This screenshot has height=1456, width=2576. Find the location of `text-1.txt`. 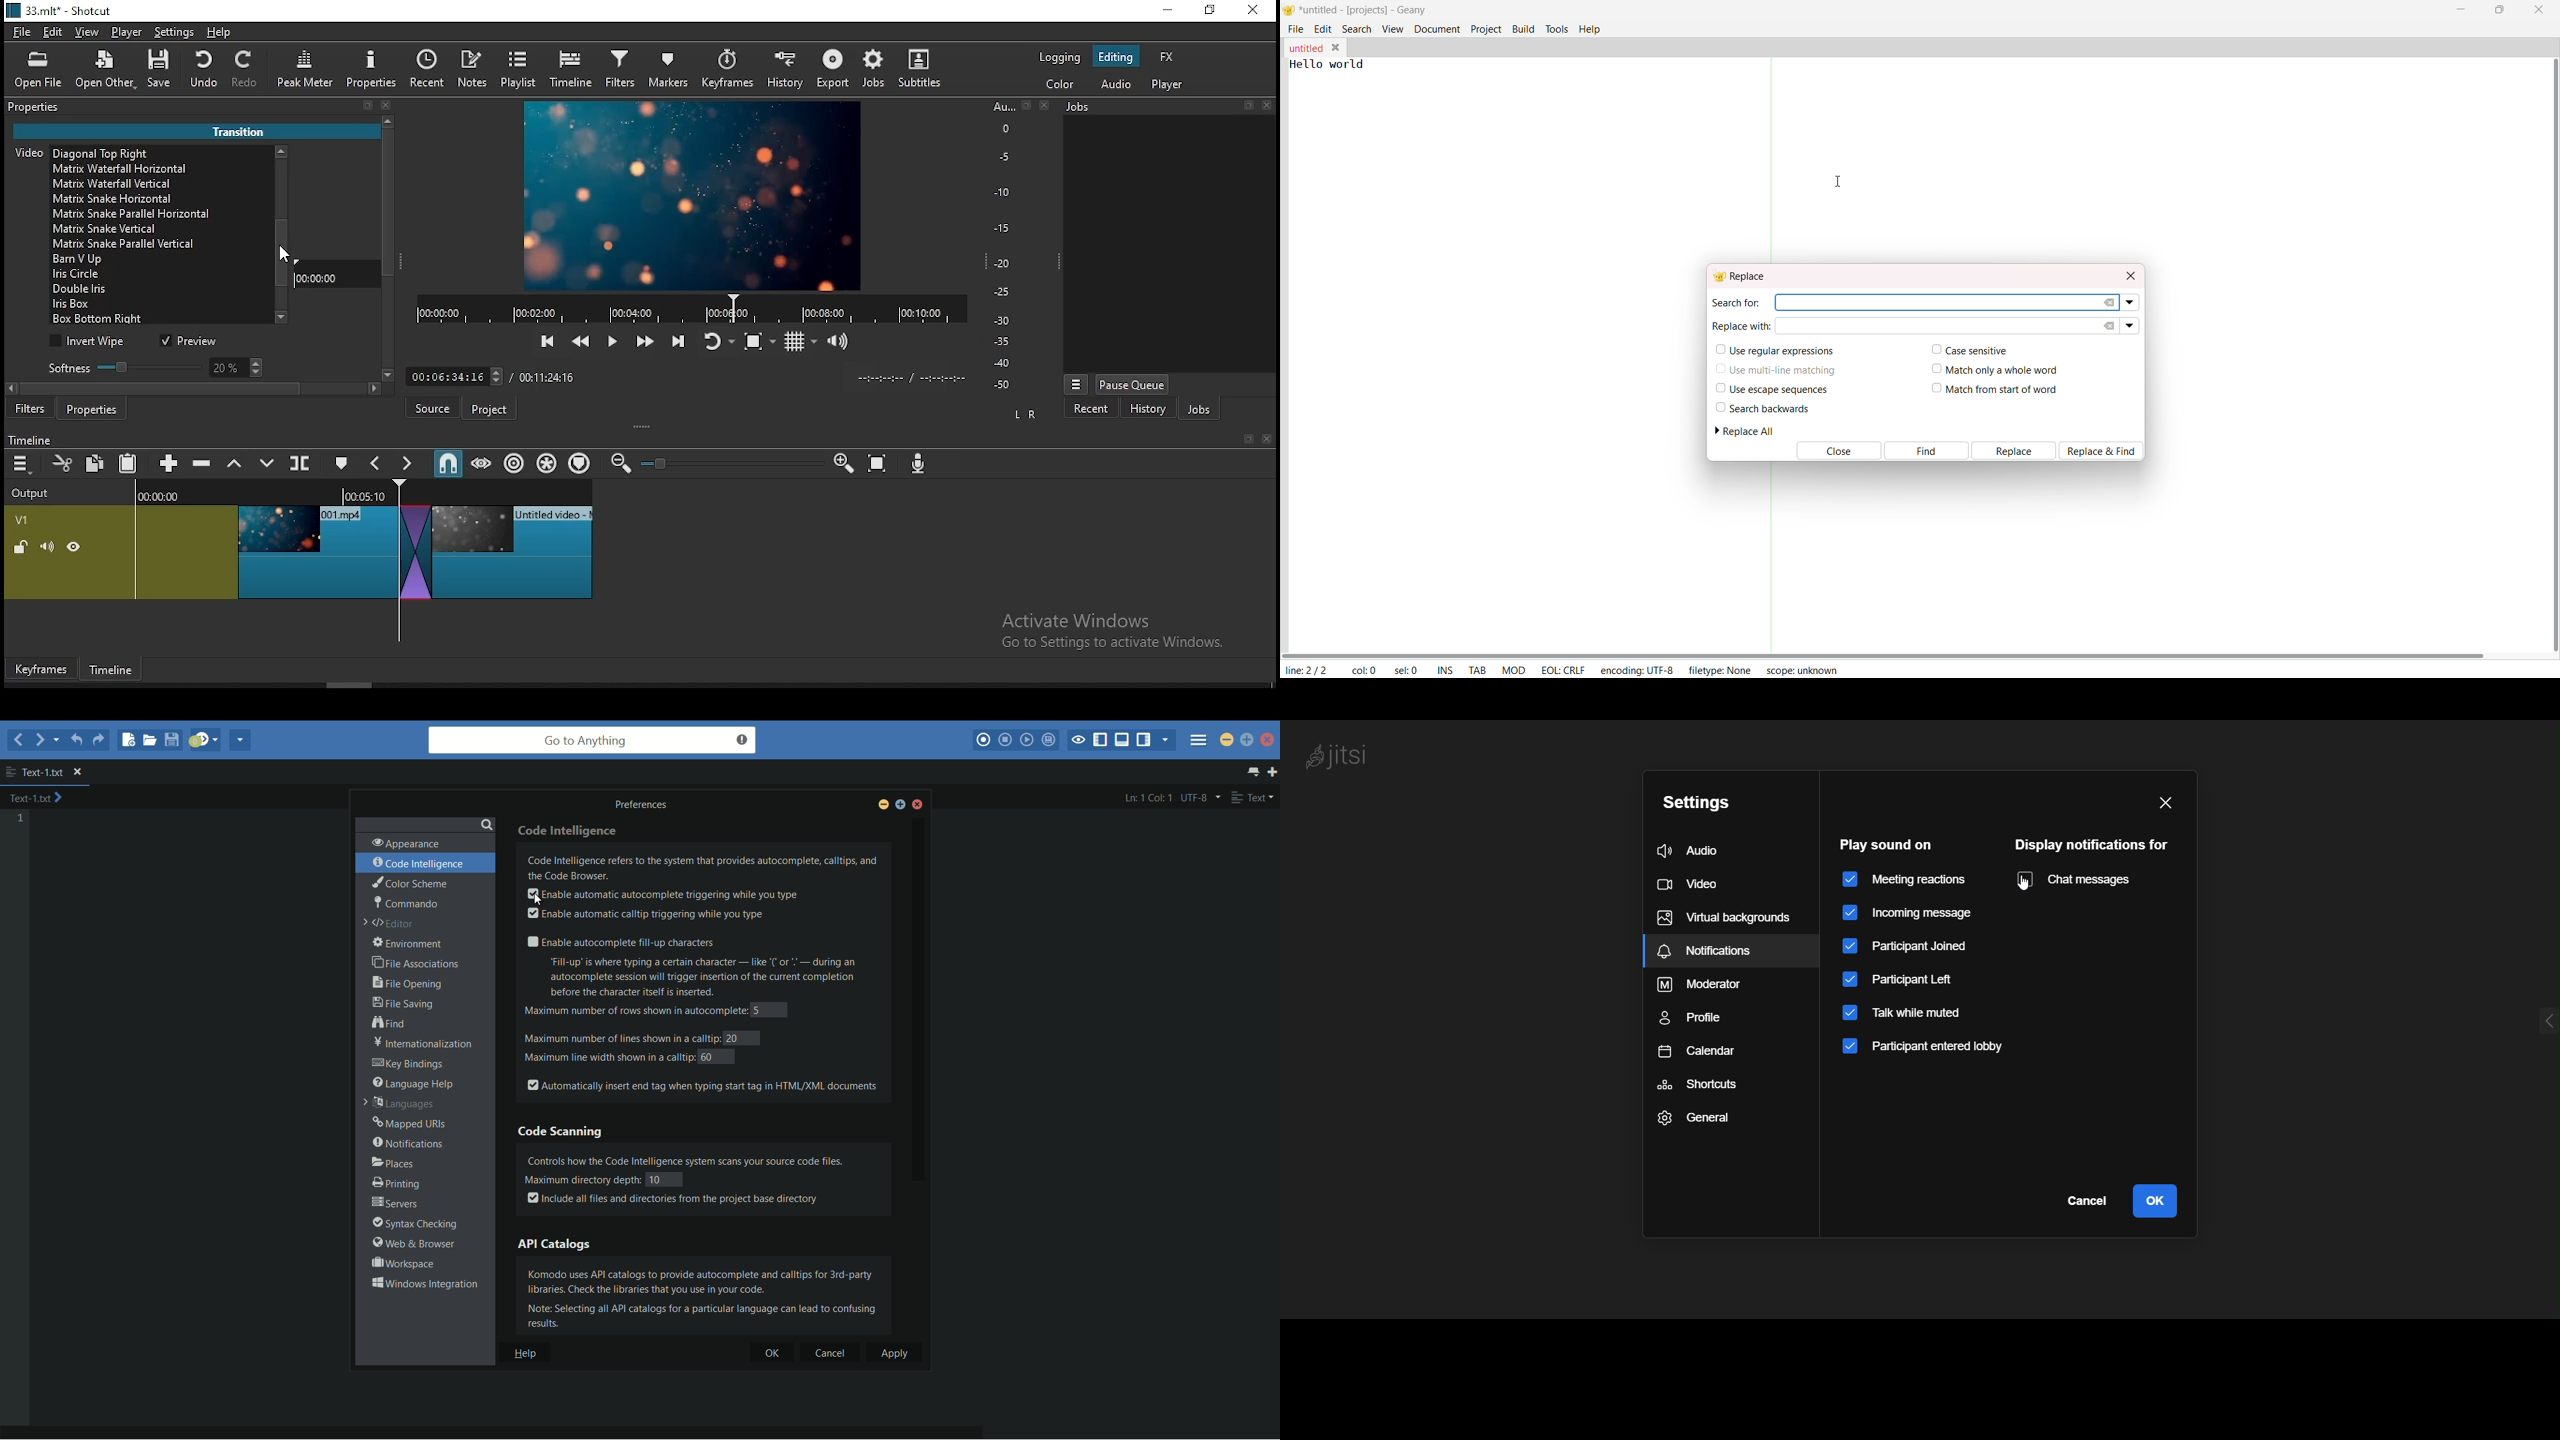

text-1.txt is located at coordinates (35, 772).